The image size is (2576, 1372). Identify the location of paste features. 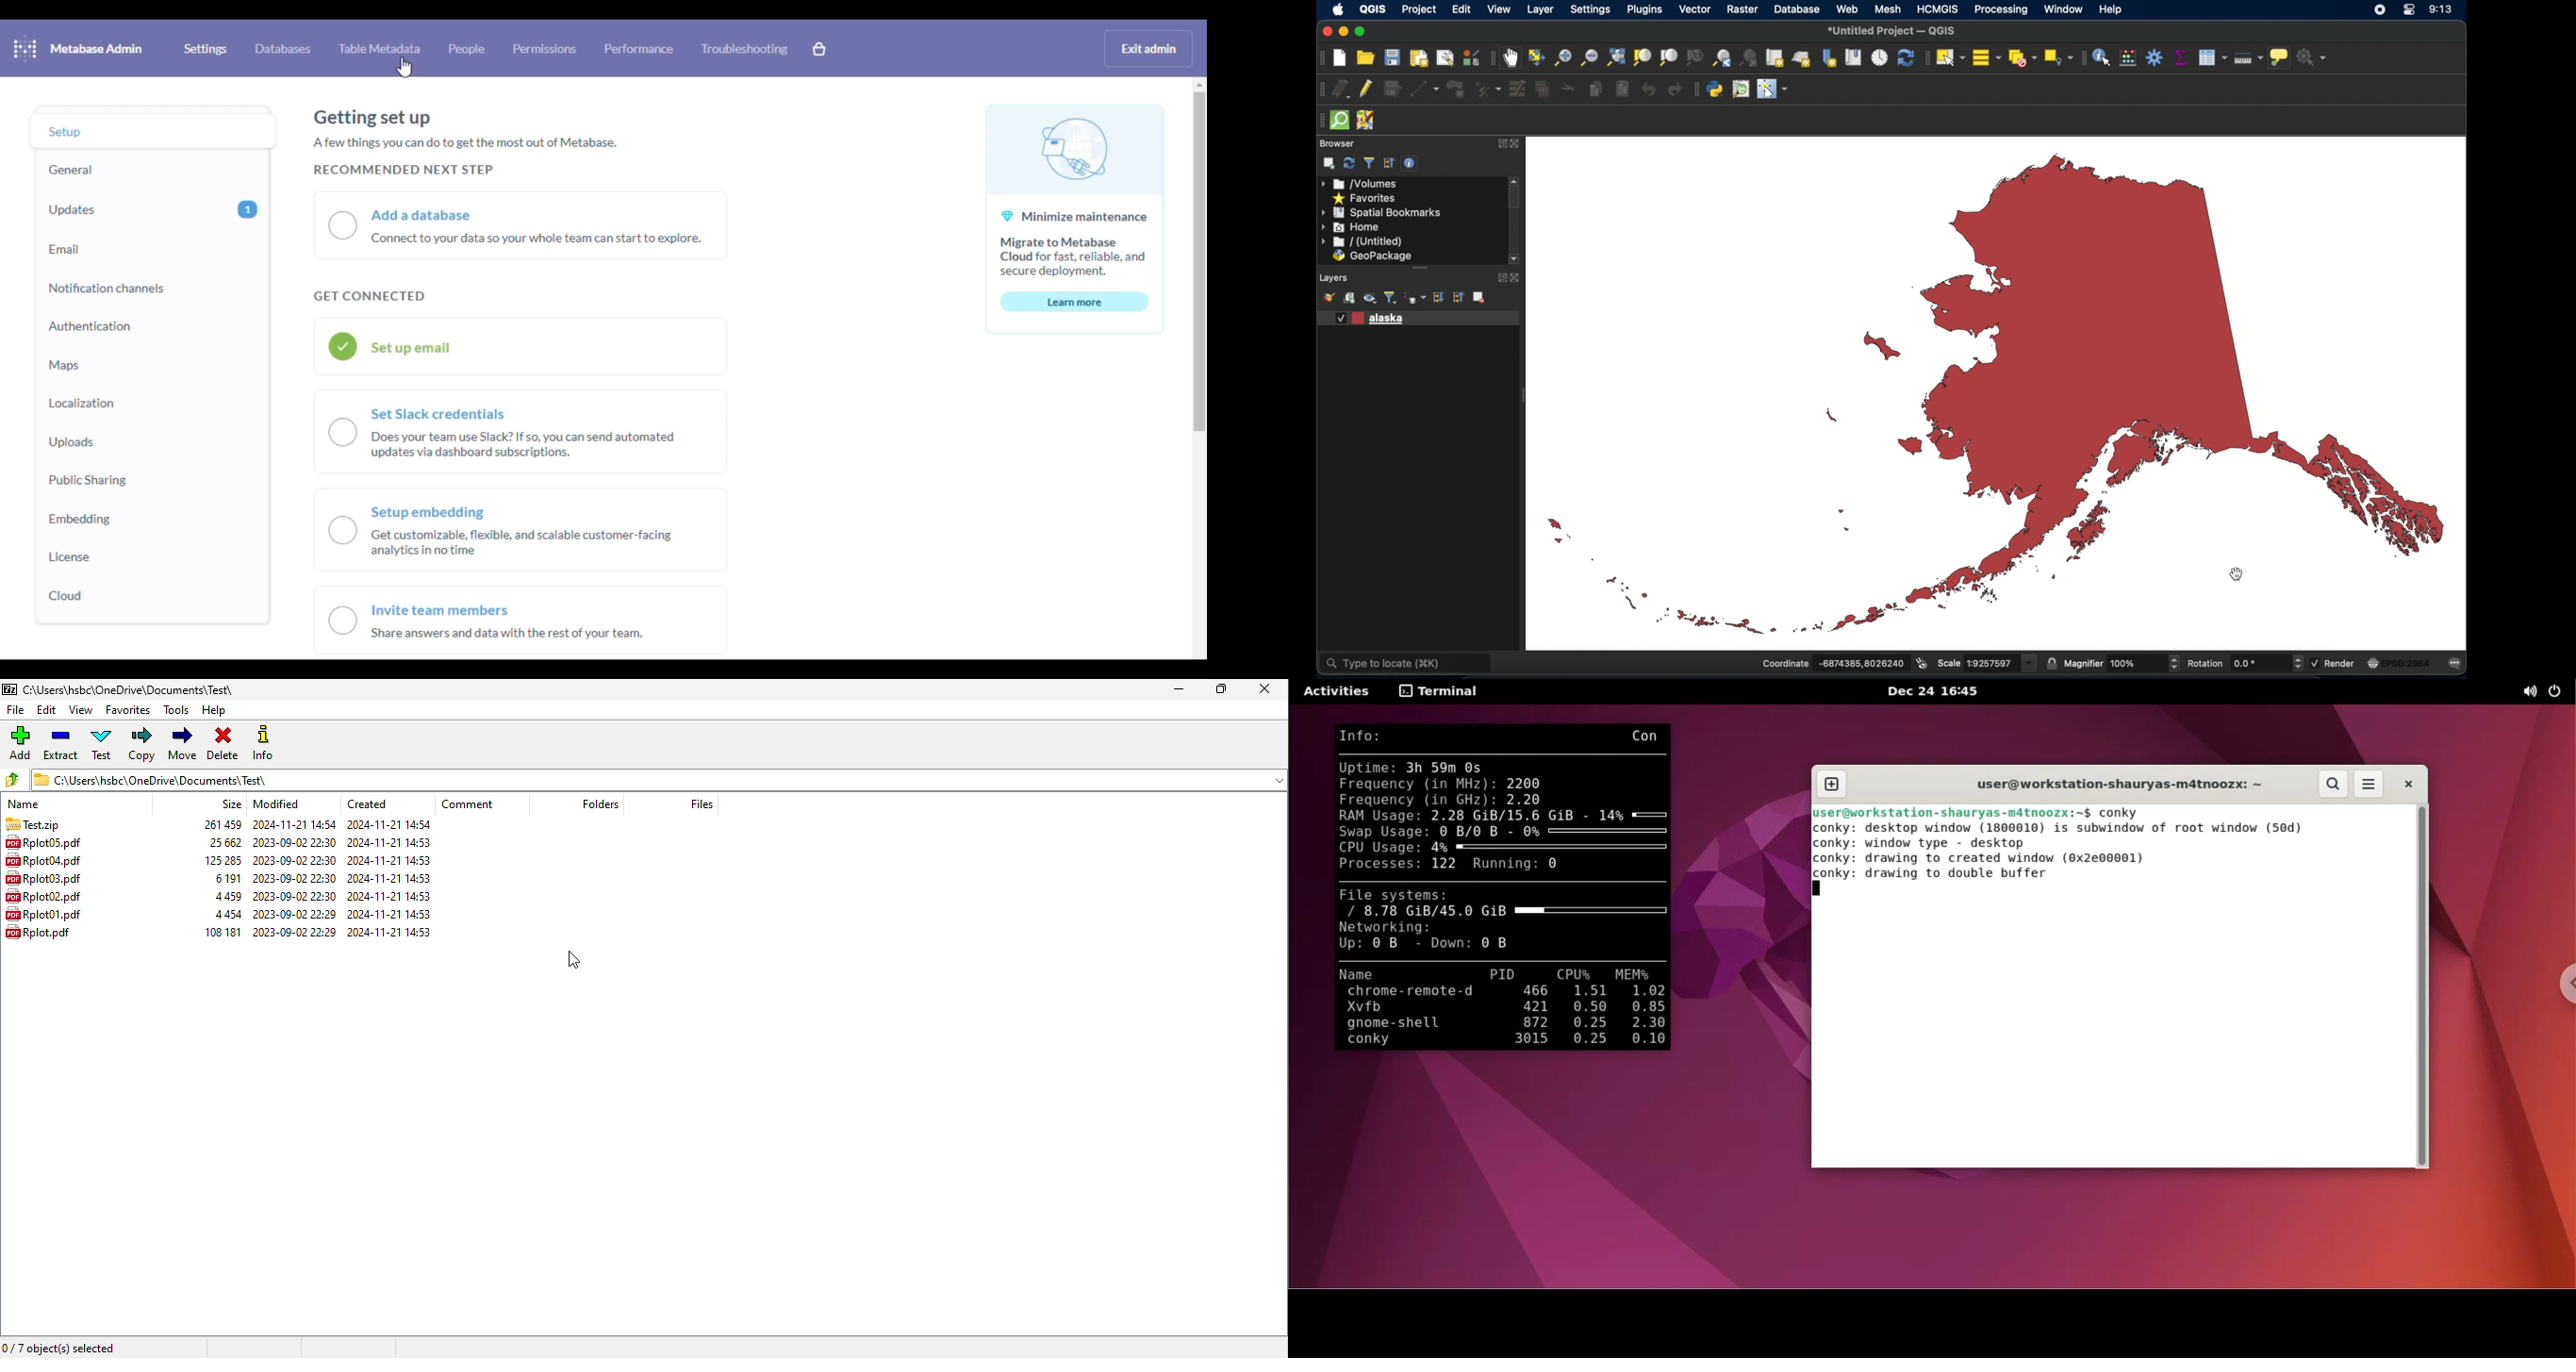
(1622, 89).